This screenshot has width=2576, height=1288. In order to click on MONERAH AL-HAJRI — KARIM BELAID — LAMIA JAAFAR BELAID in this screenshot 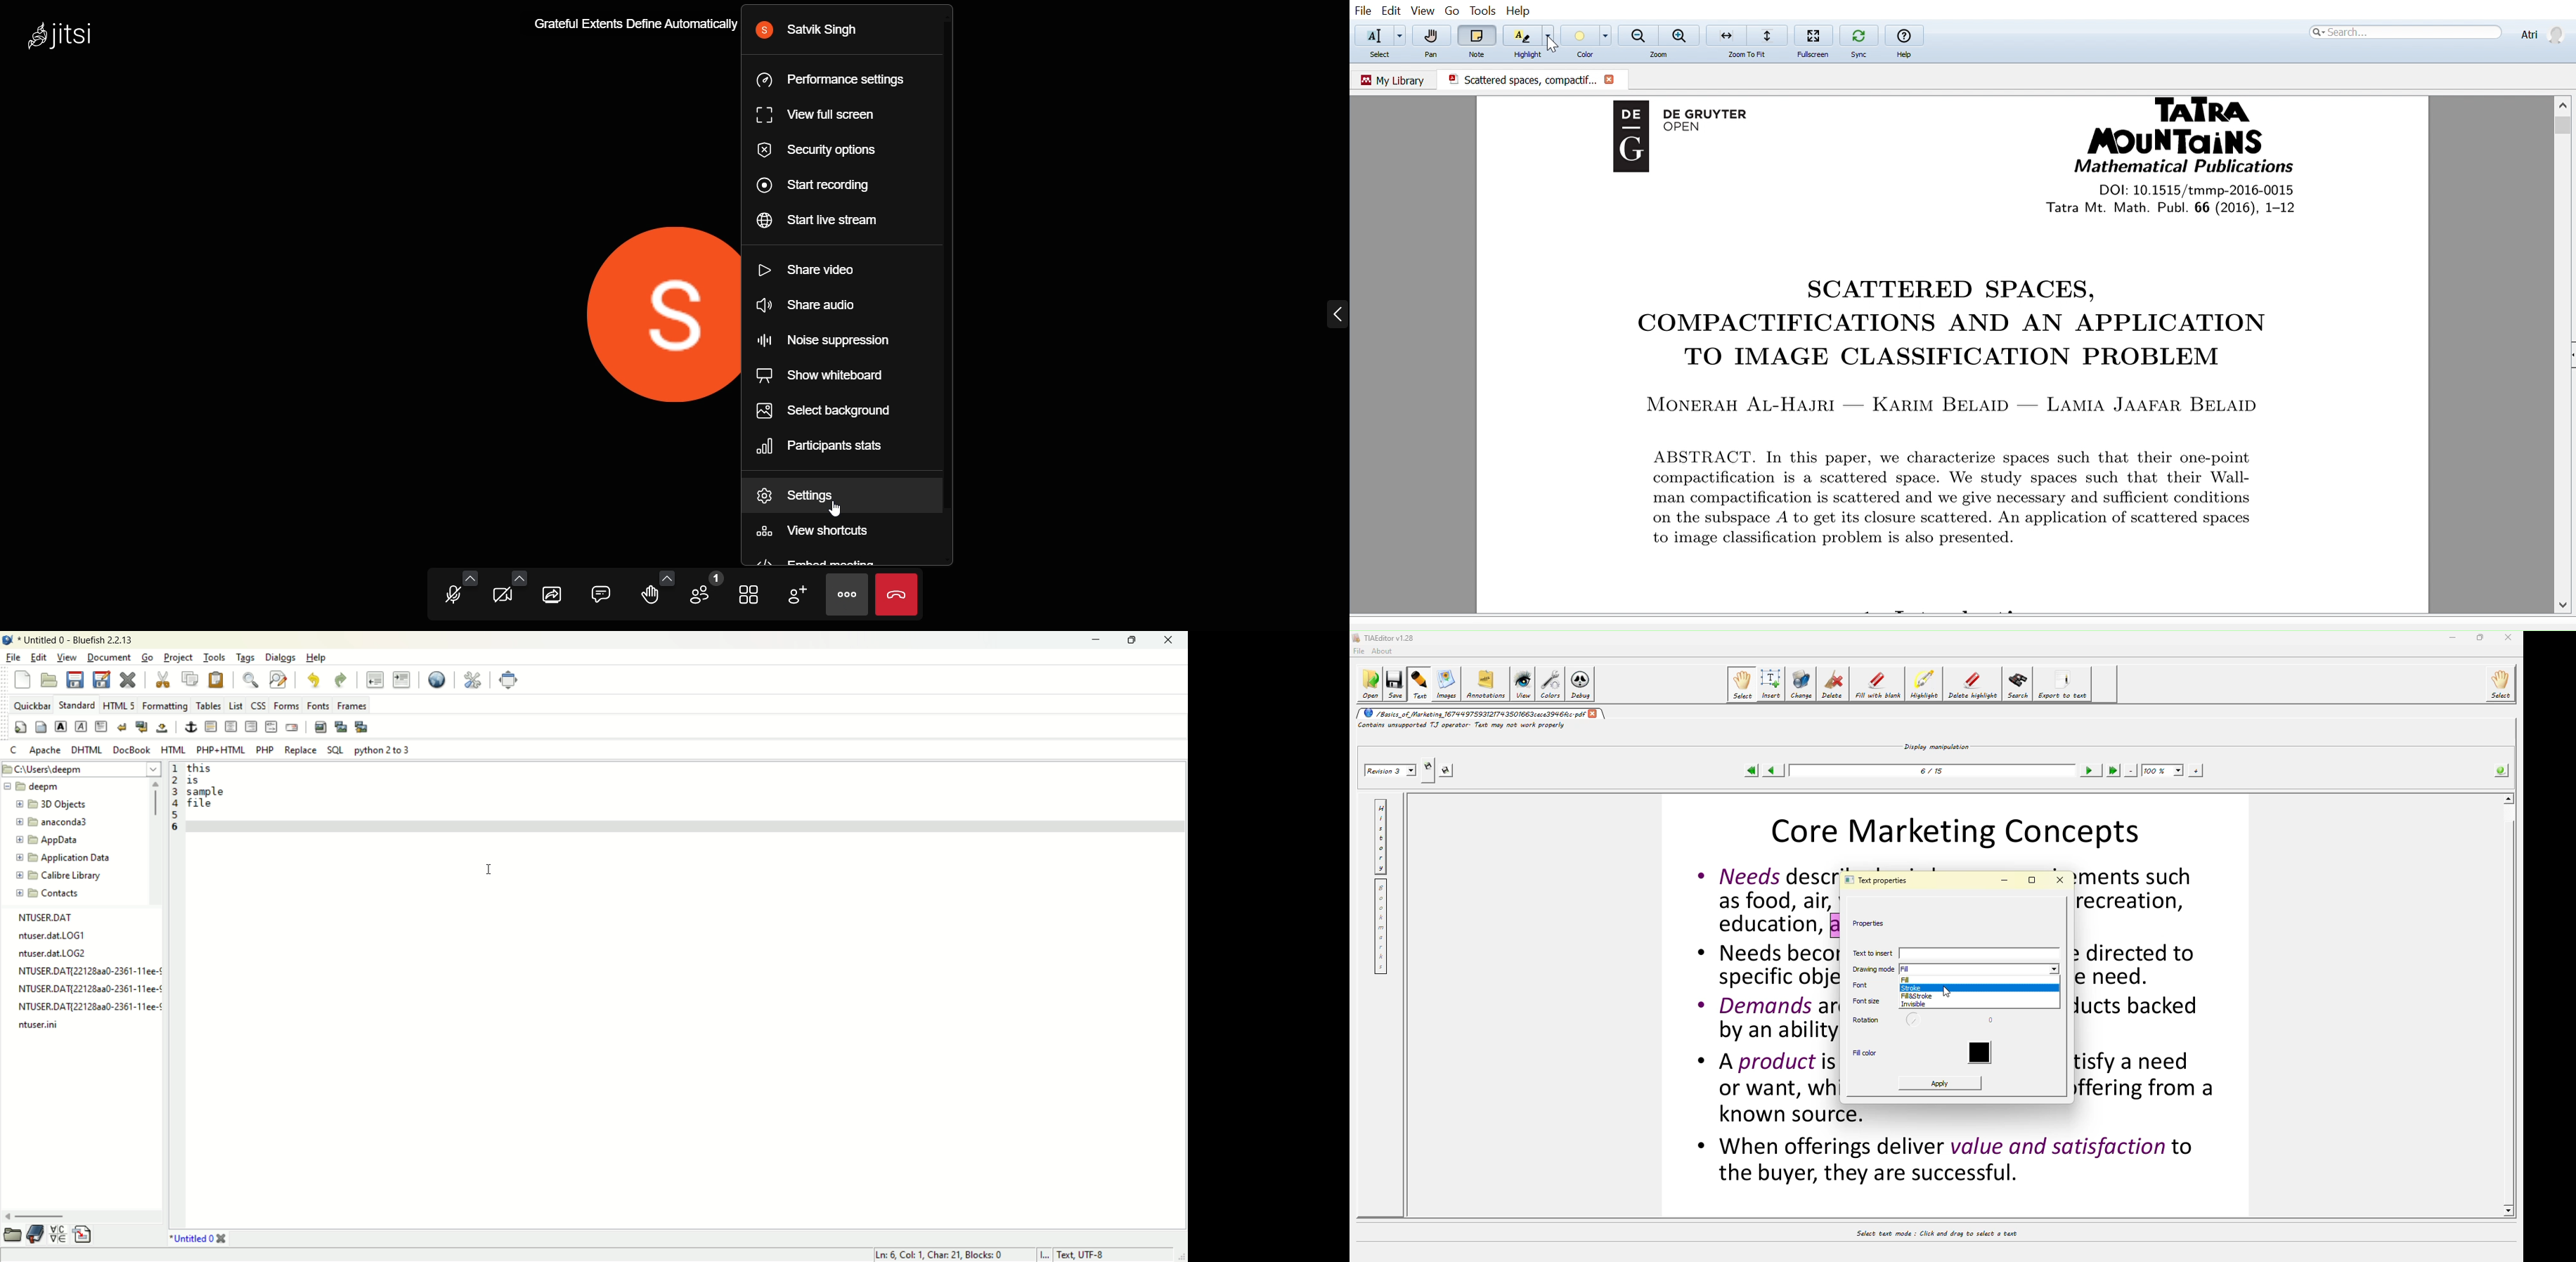, I will do `click(1956, 403)`.